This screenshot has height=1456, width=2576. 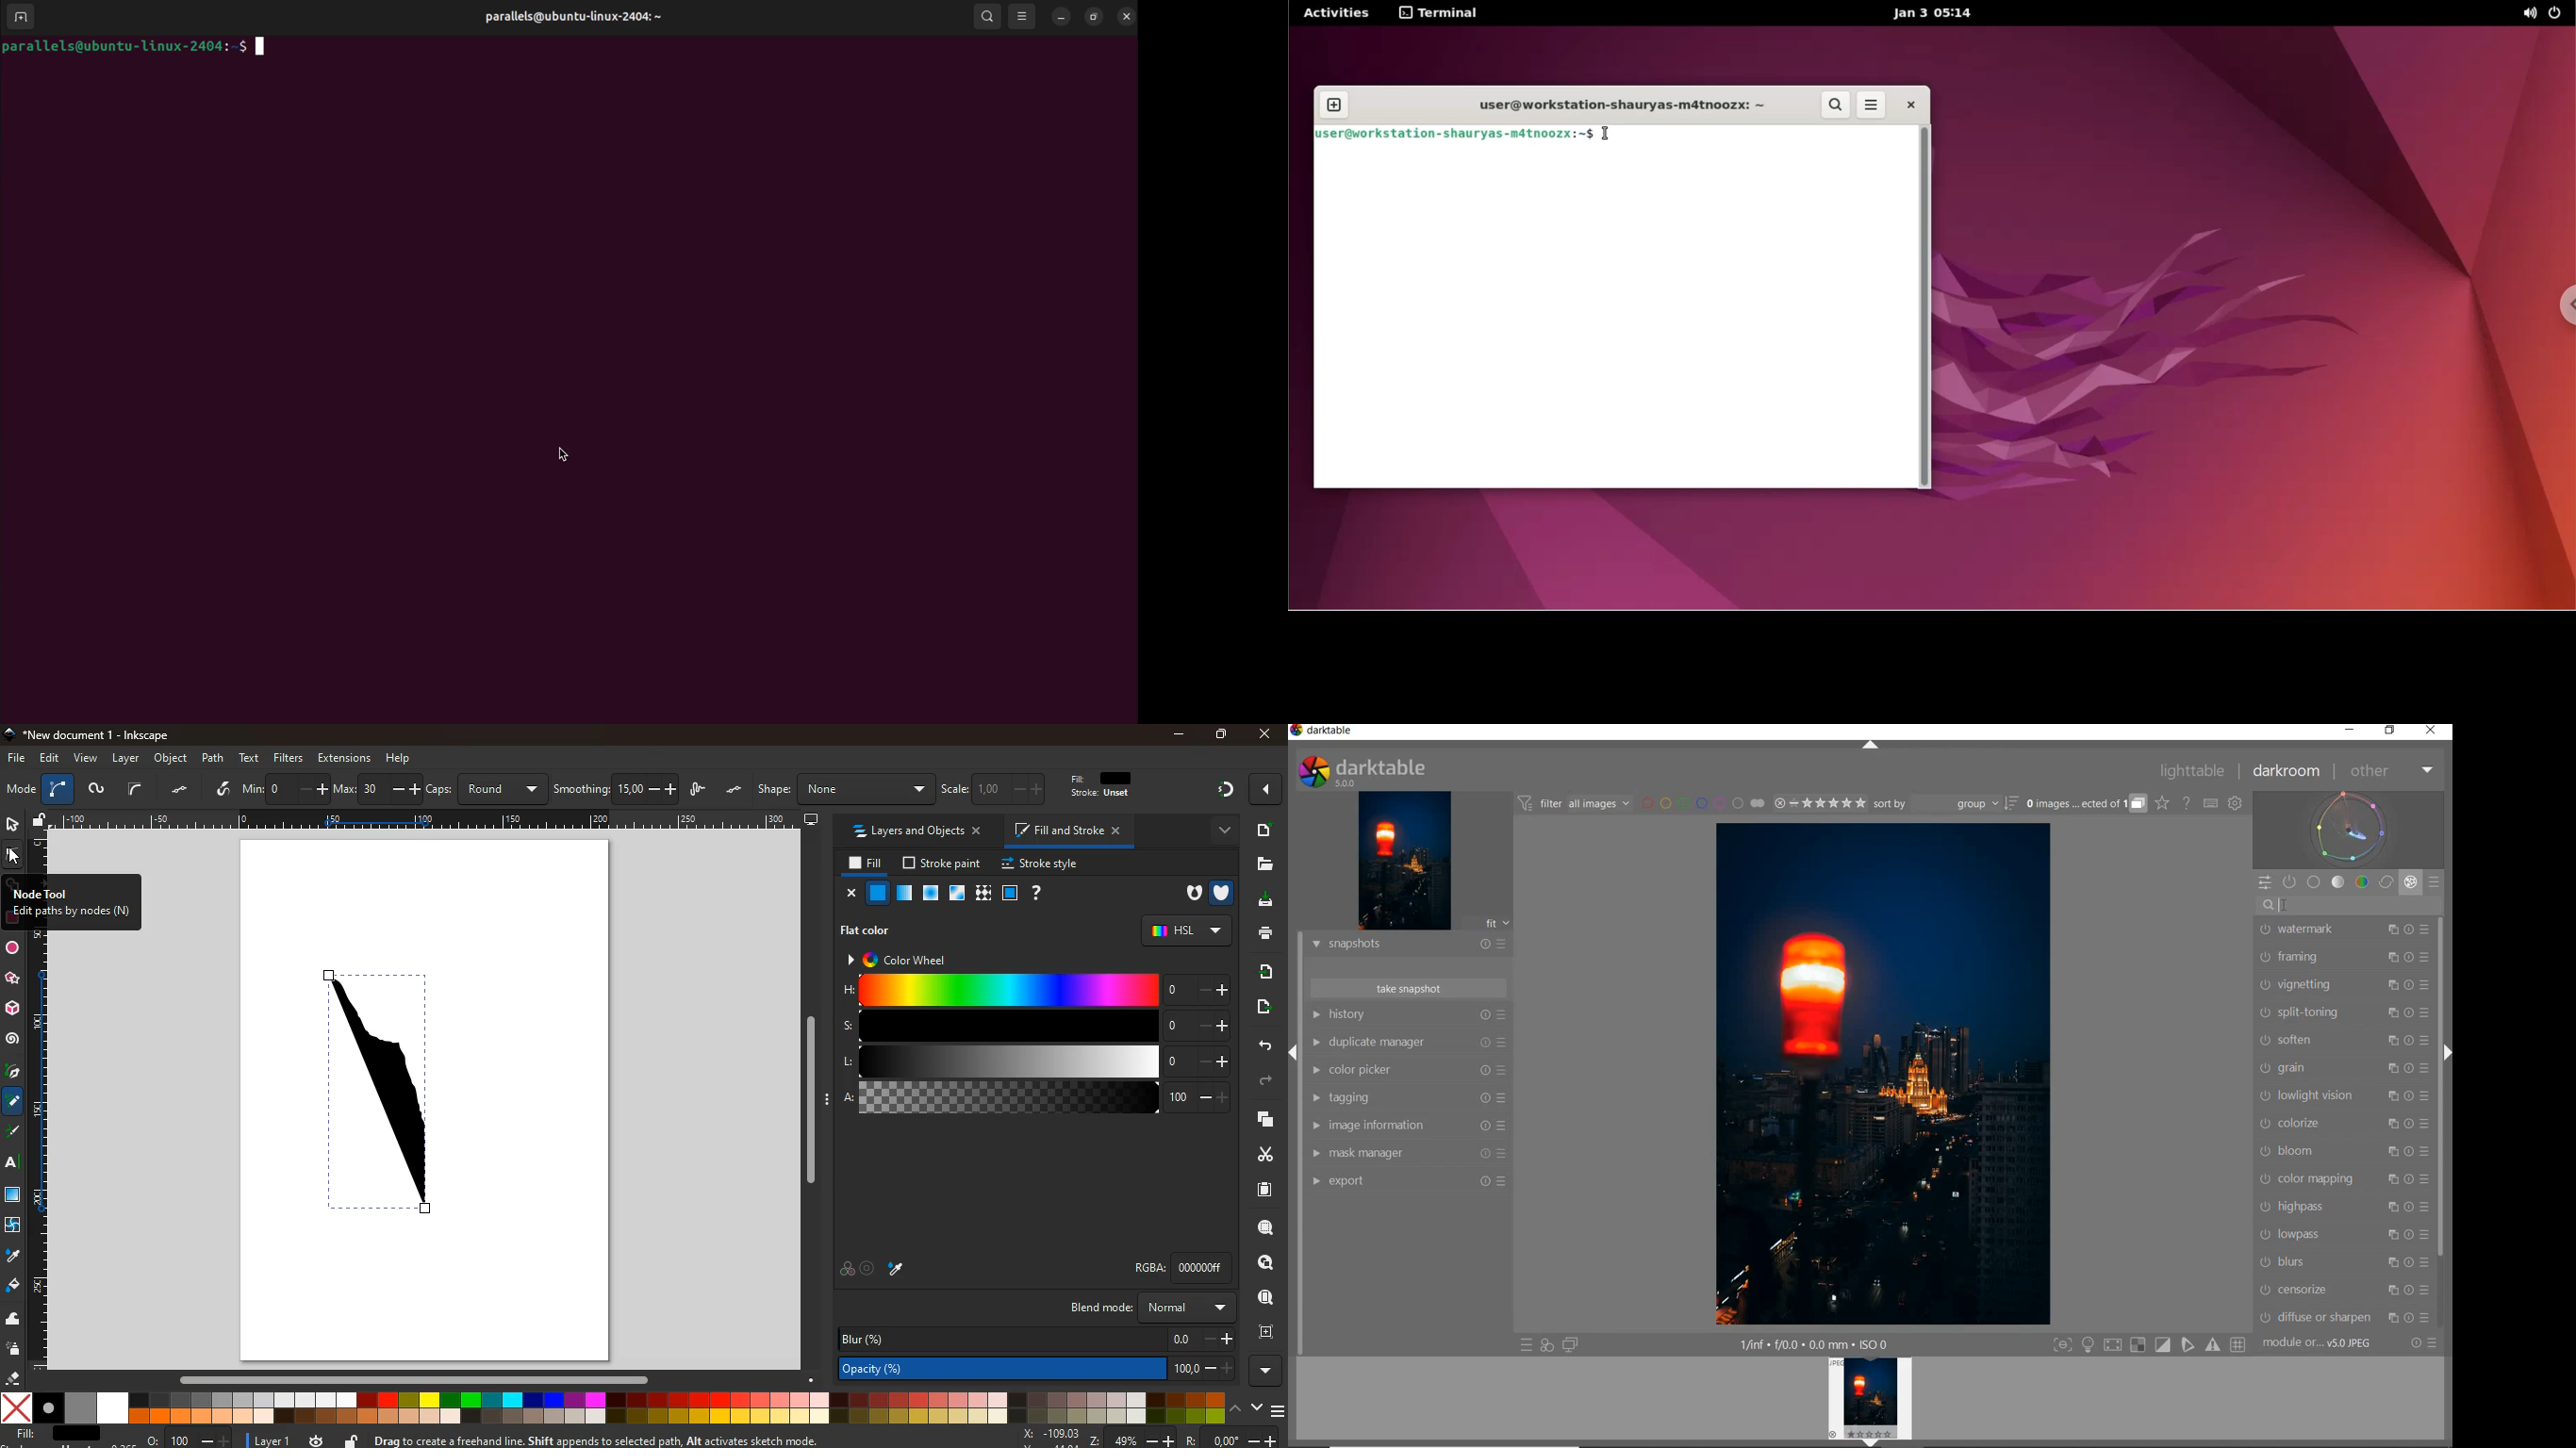 What do you see at coordinates (190, 1437) in the screenshot?
I see `zoom` at bounding box center [190, 1437].